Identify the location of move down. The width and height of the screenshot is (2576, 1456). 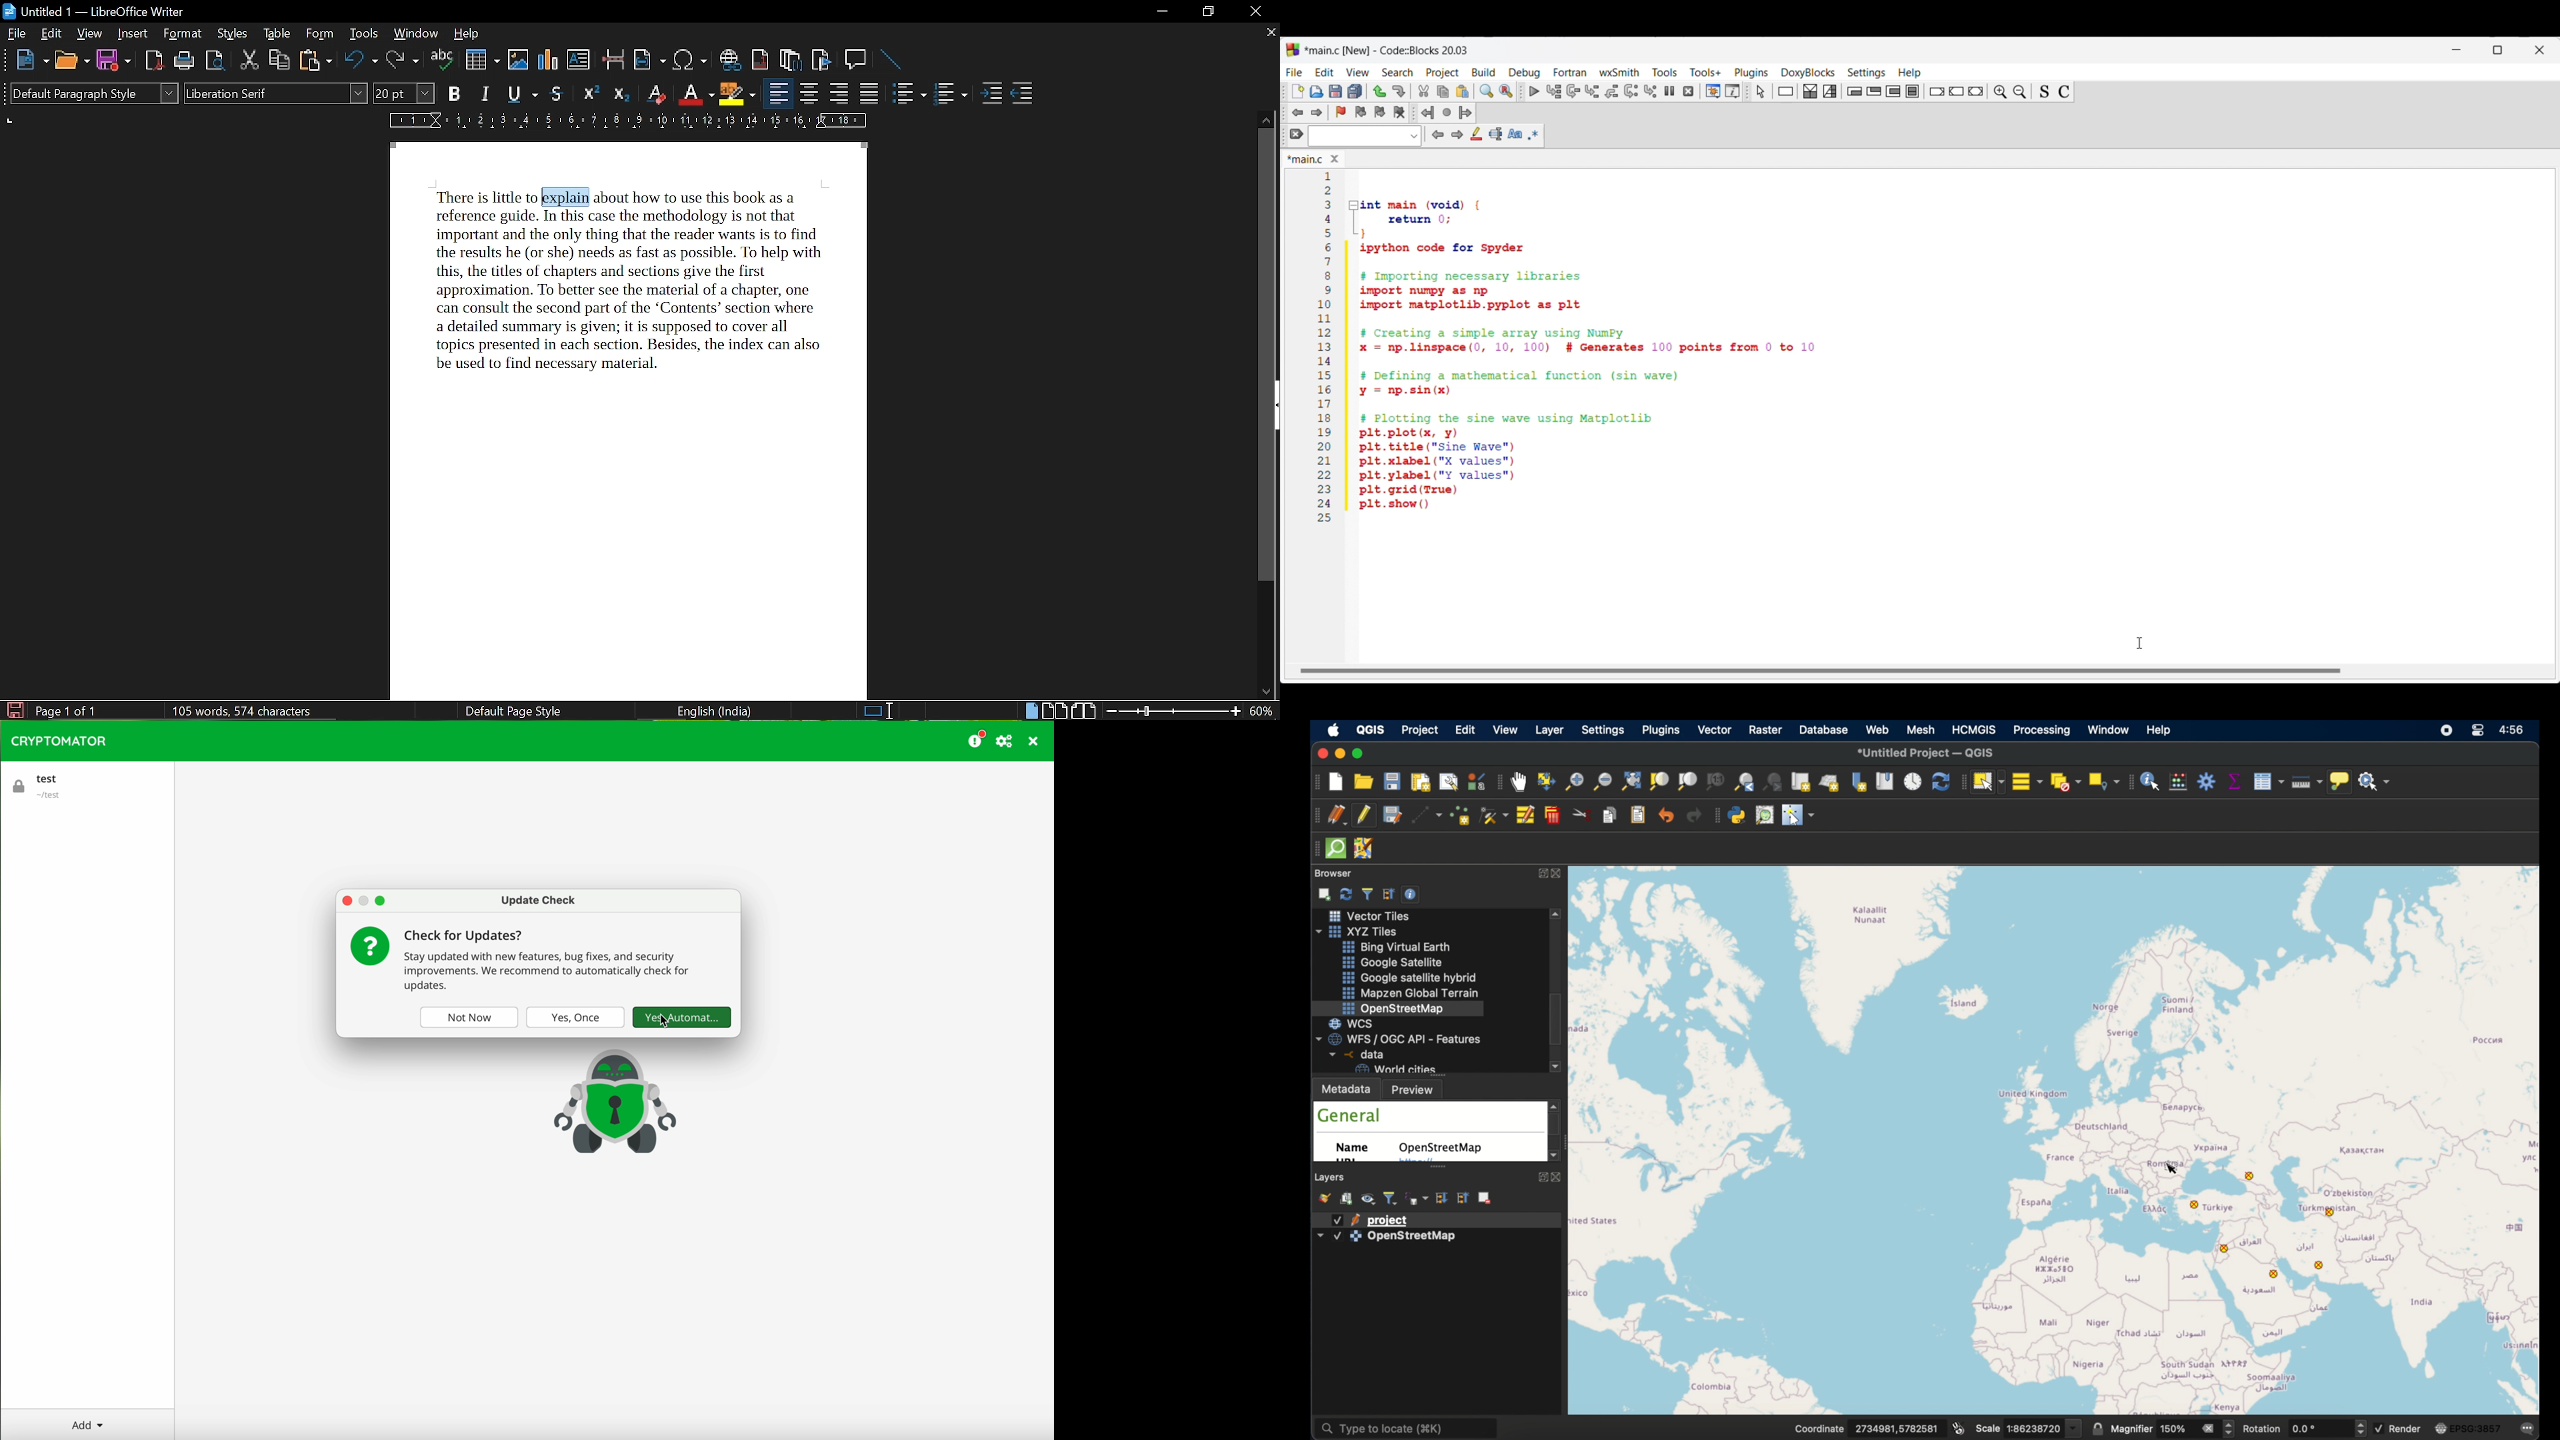
(1266, 693).